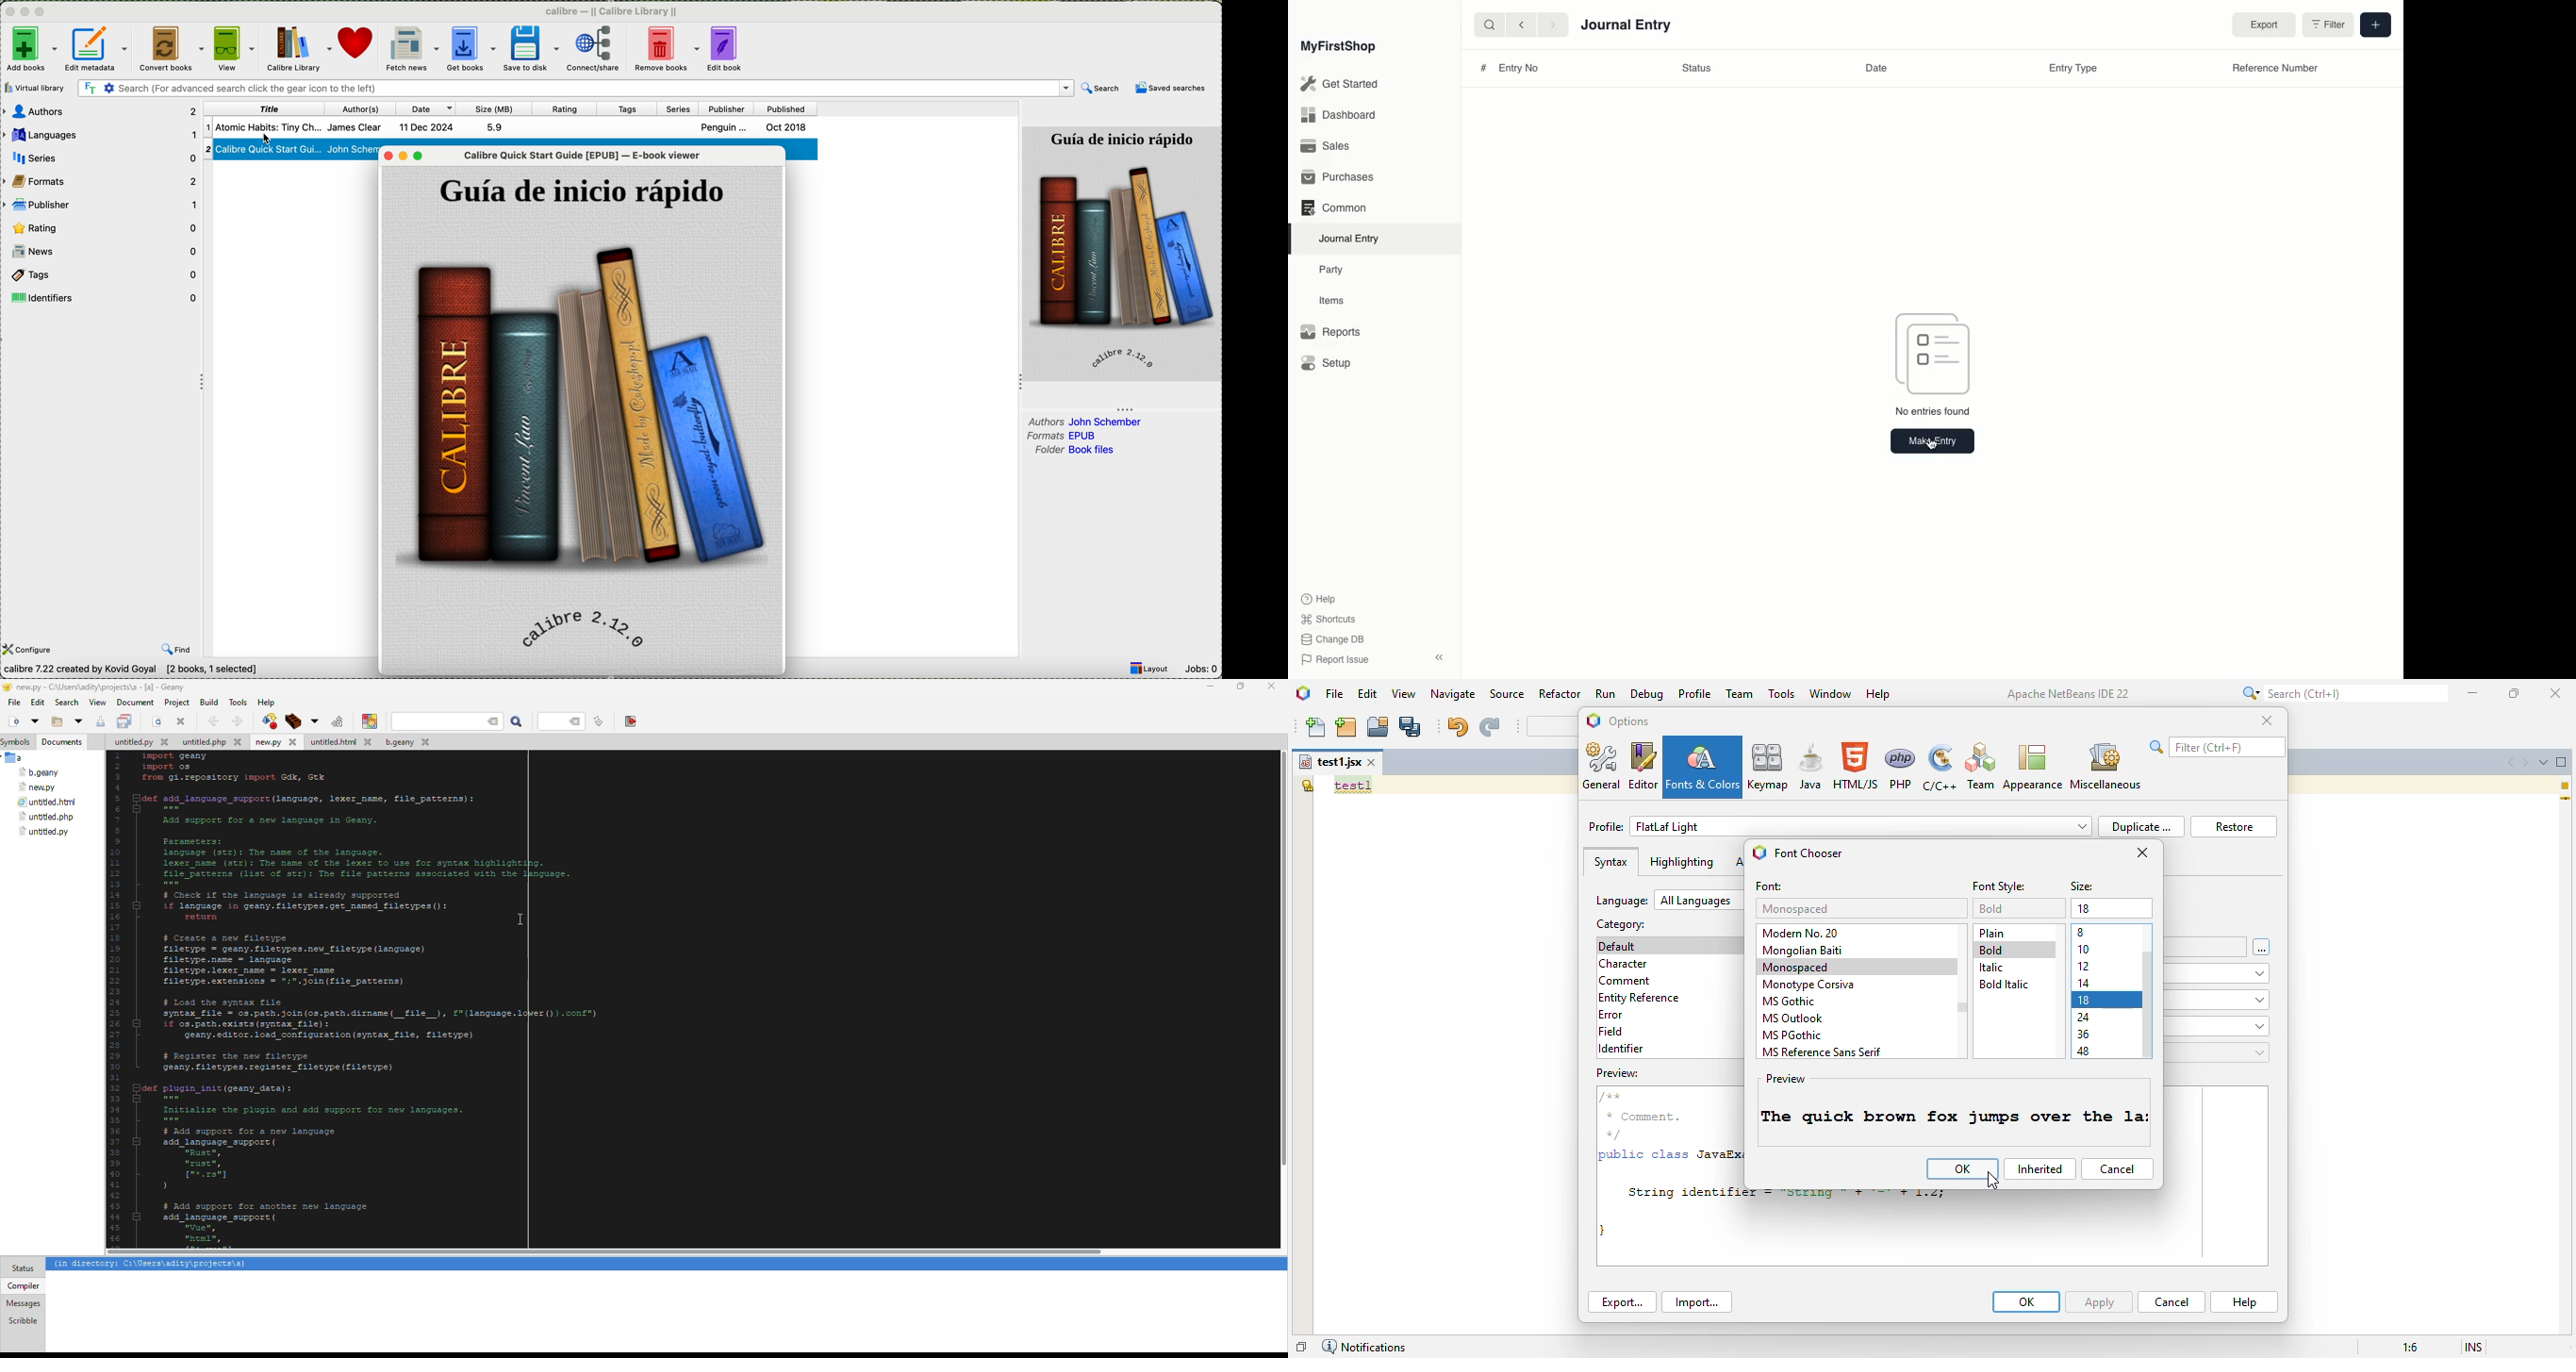 Image resolution: width=2576 pixels, height=1372 pixels. Describe the element at coordinates (1486, 25) in the screenshot. I see `search` at that location.